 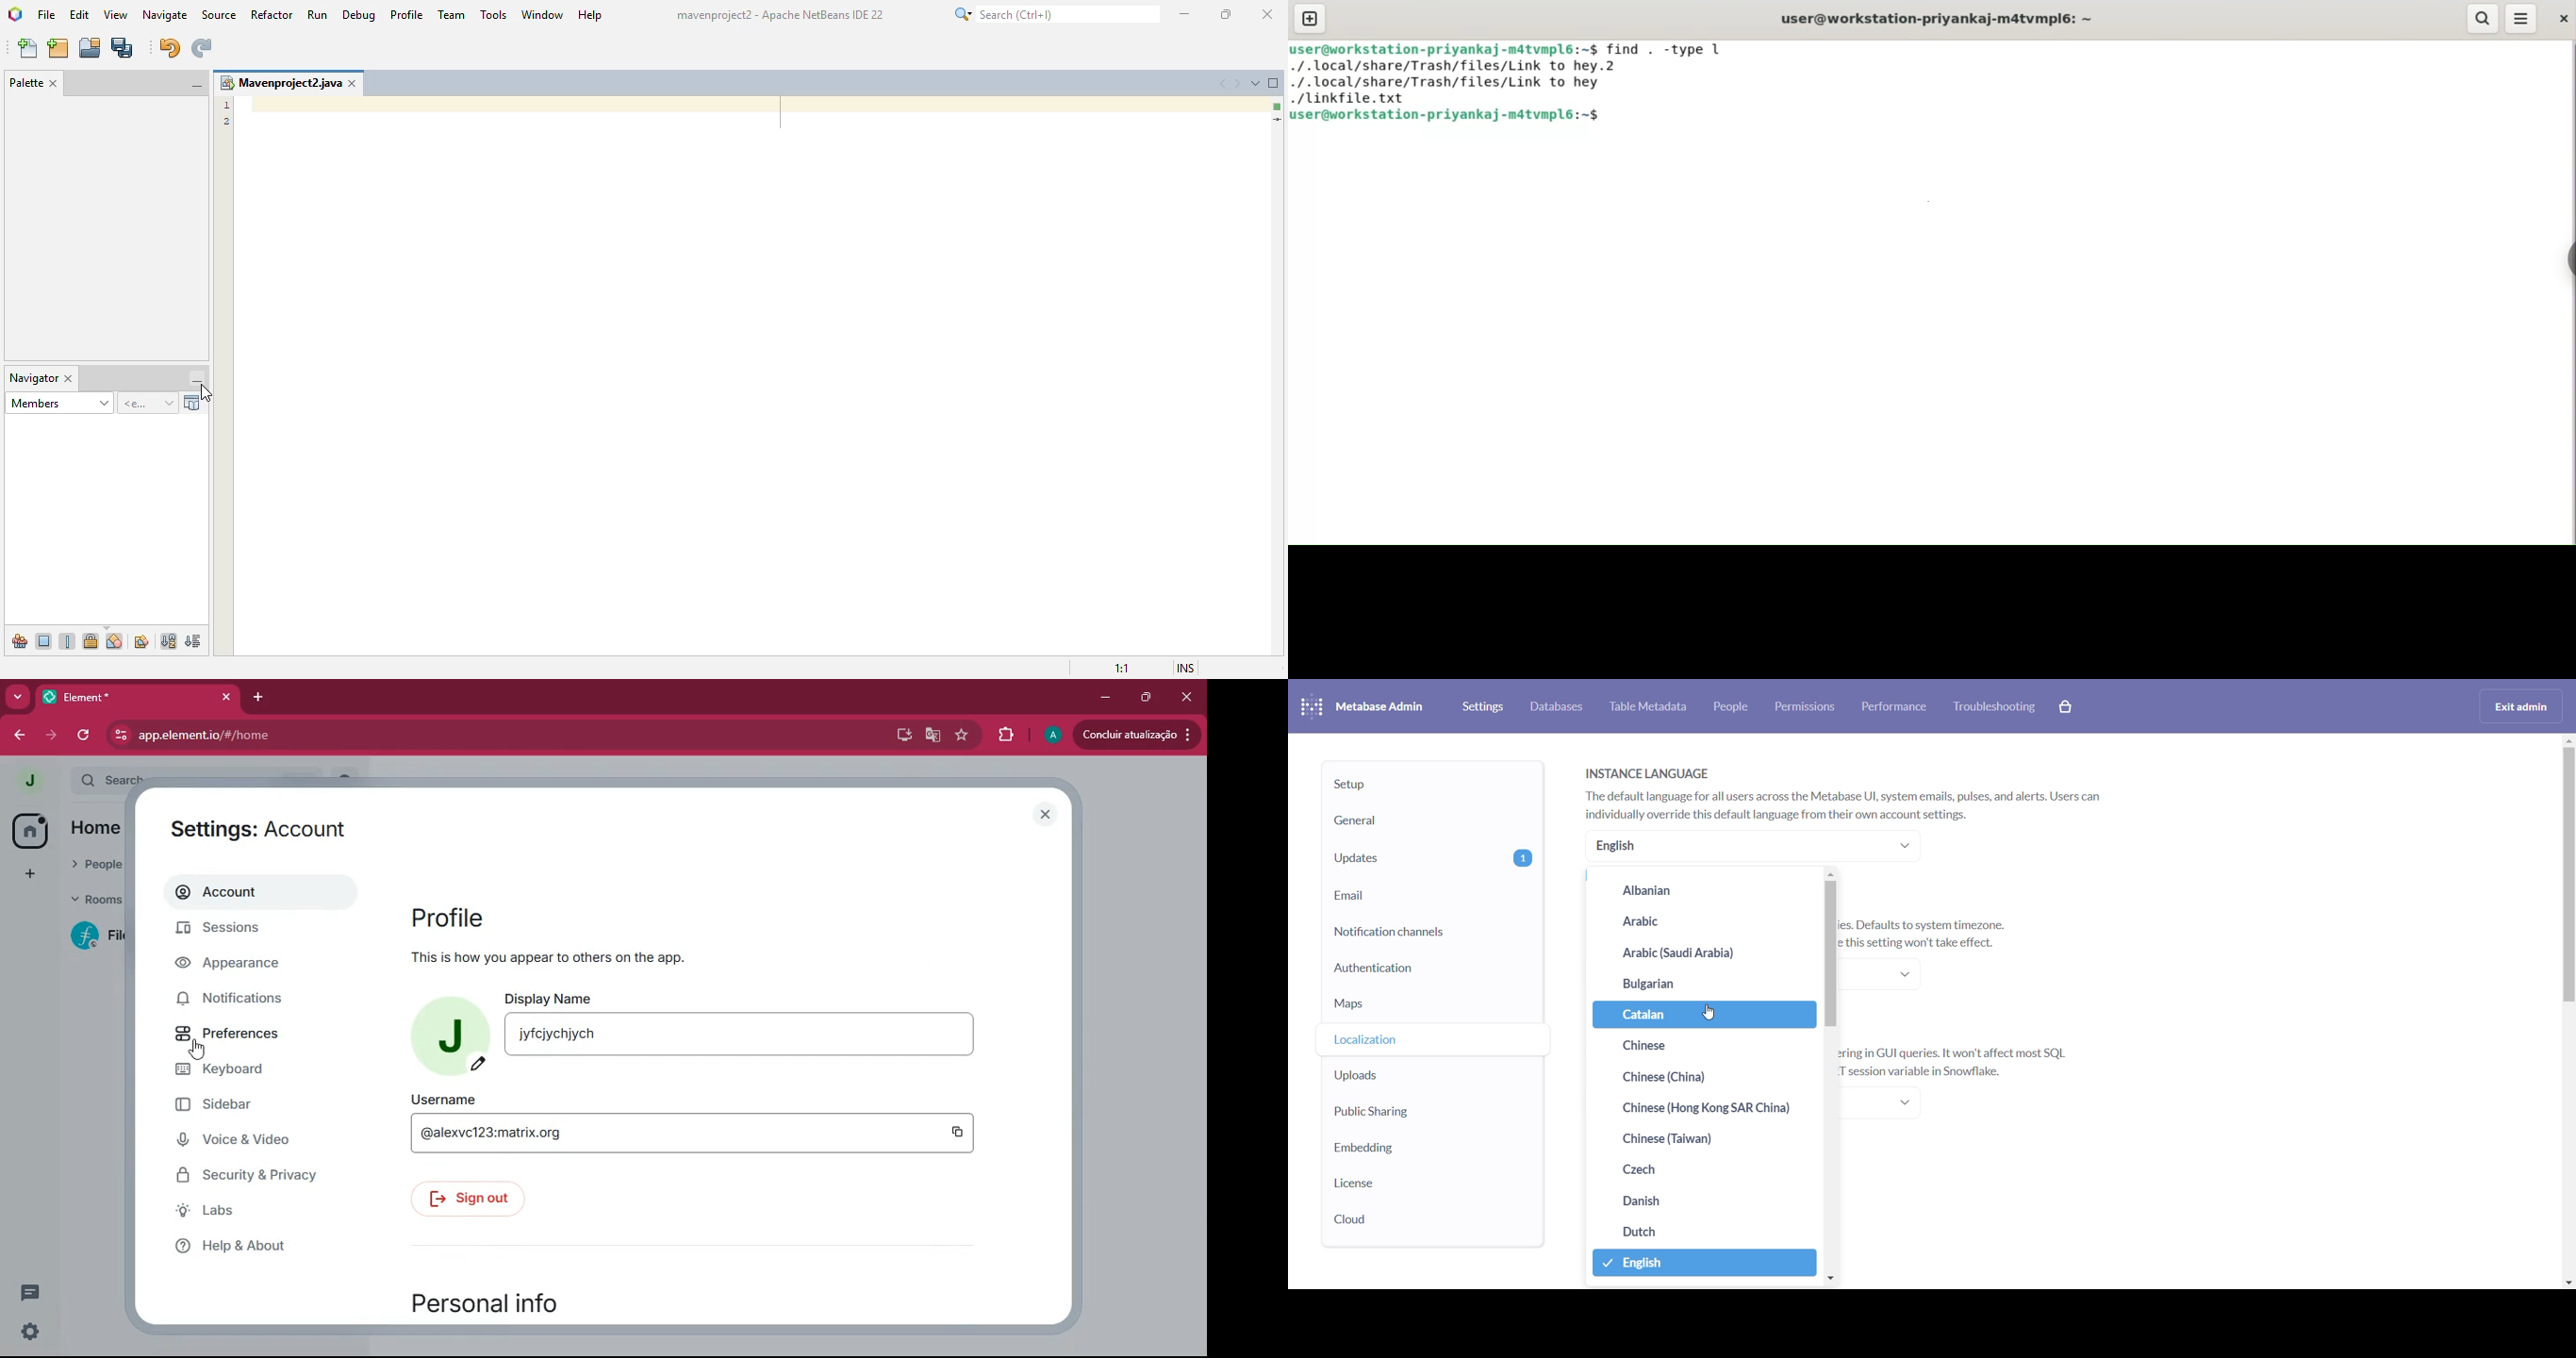 I want to click on favourite, so click(x=965, y=736).